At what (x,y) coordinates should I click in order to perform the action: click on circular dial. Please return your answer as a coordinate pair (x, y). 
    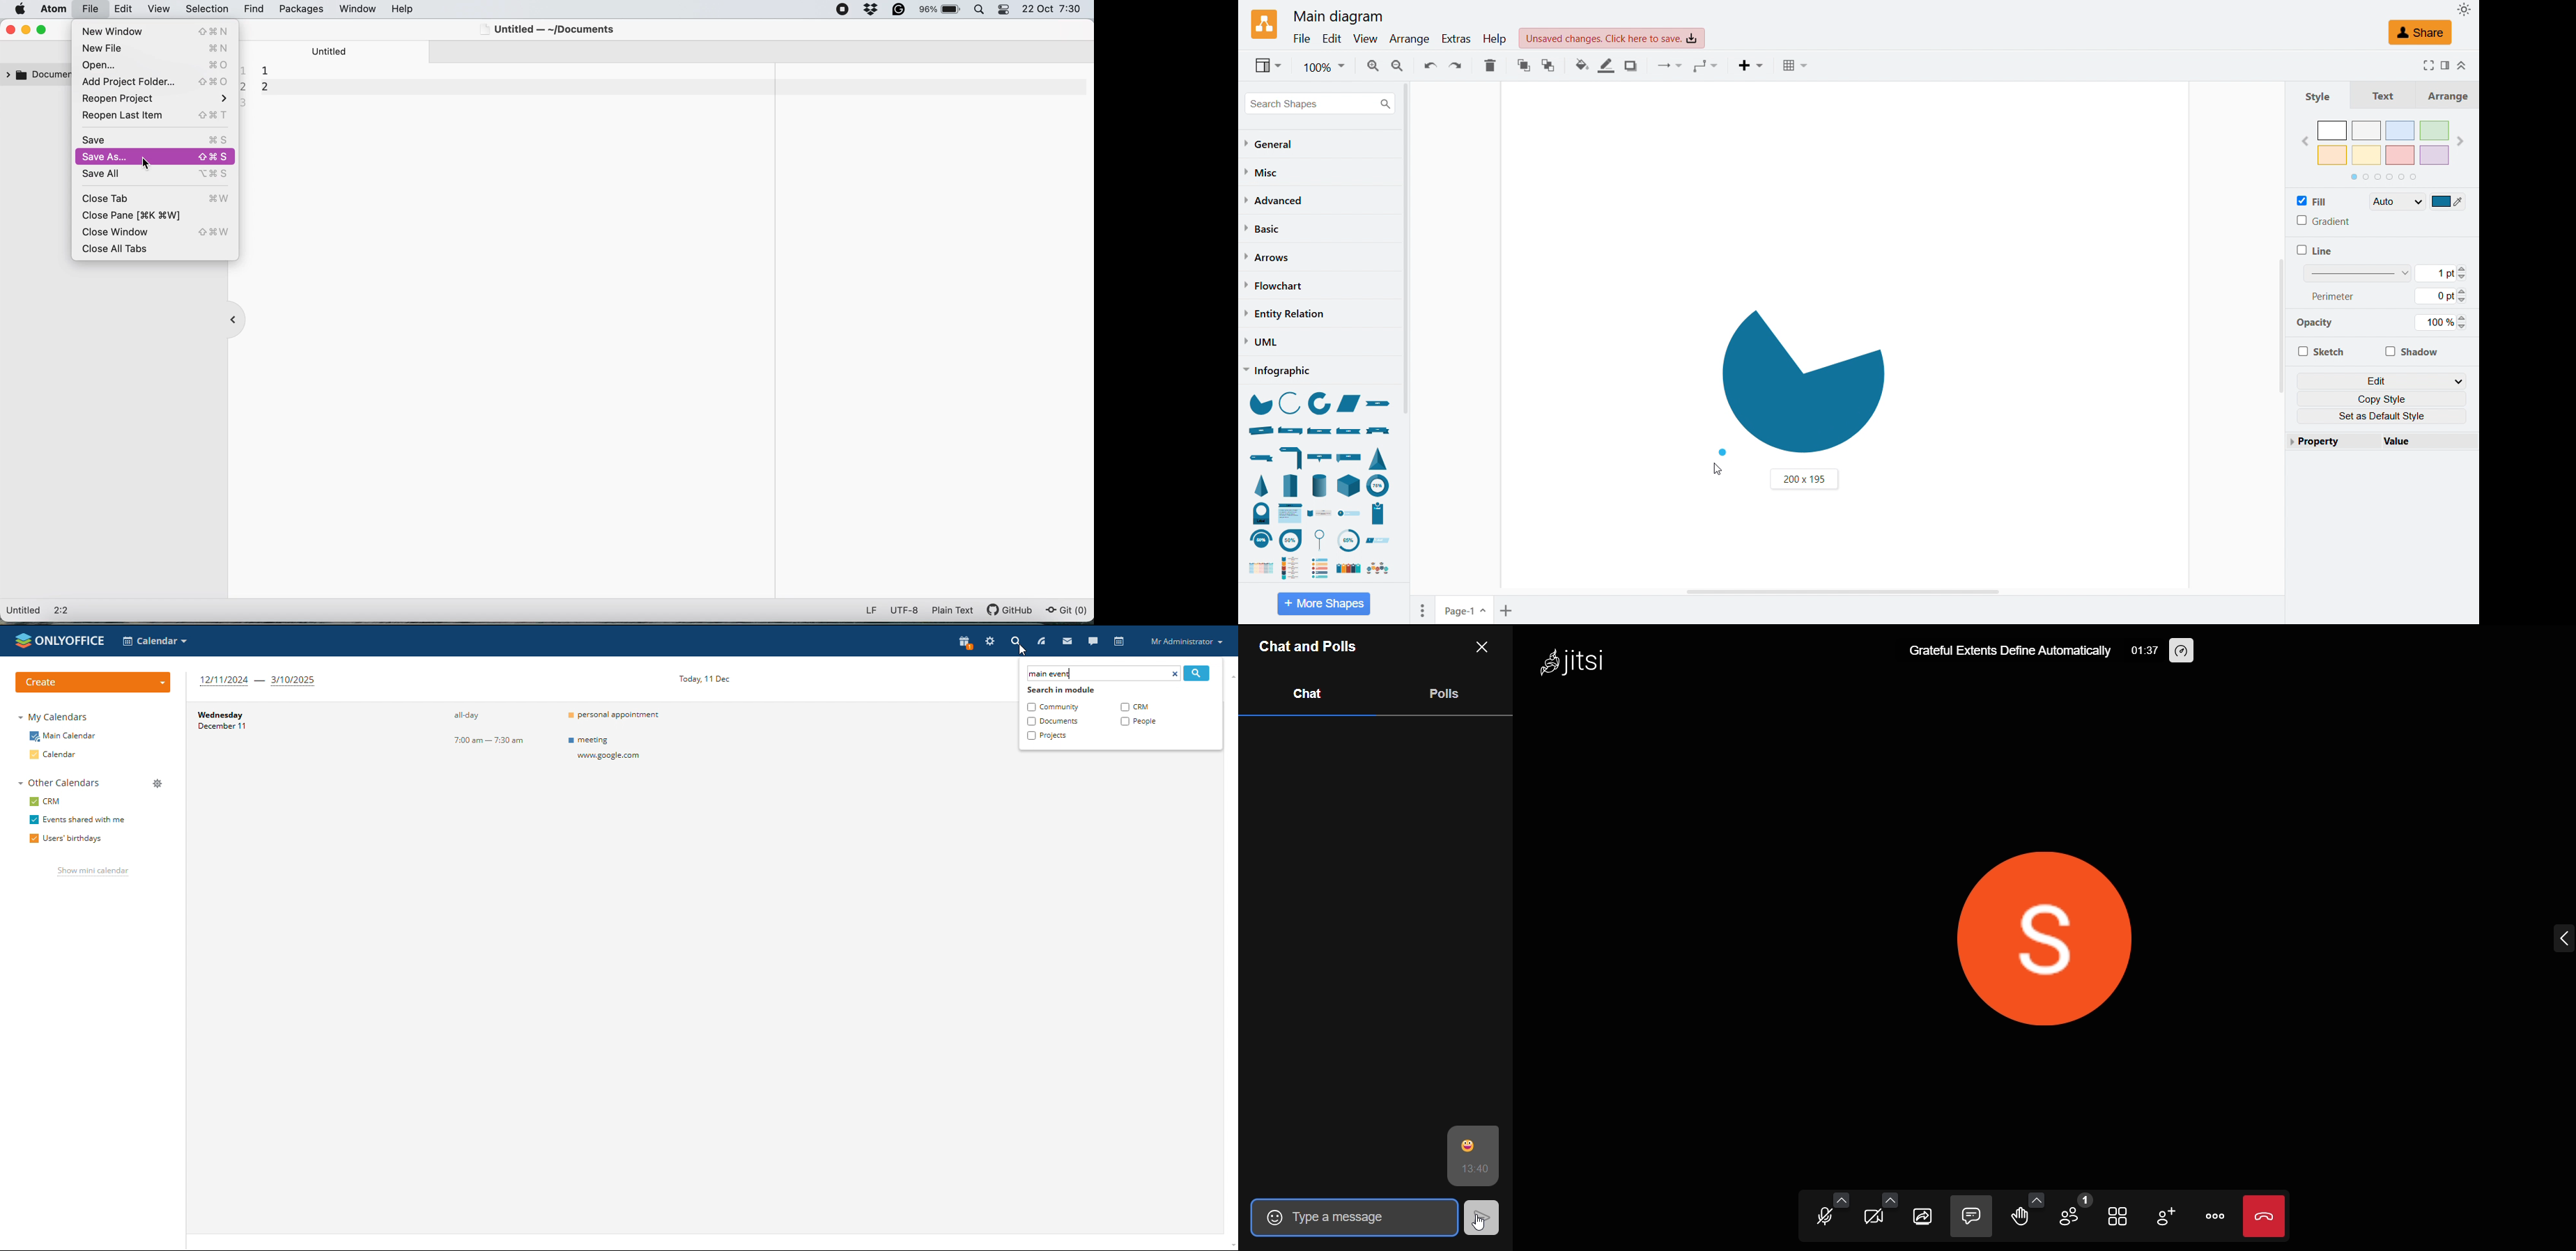
    Looking at the image, I should click on (1261, 513).